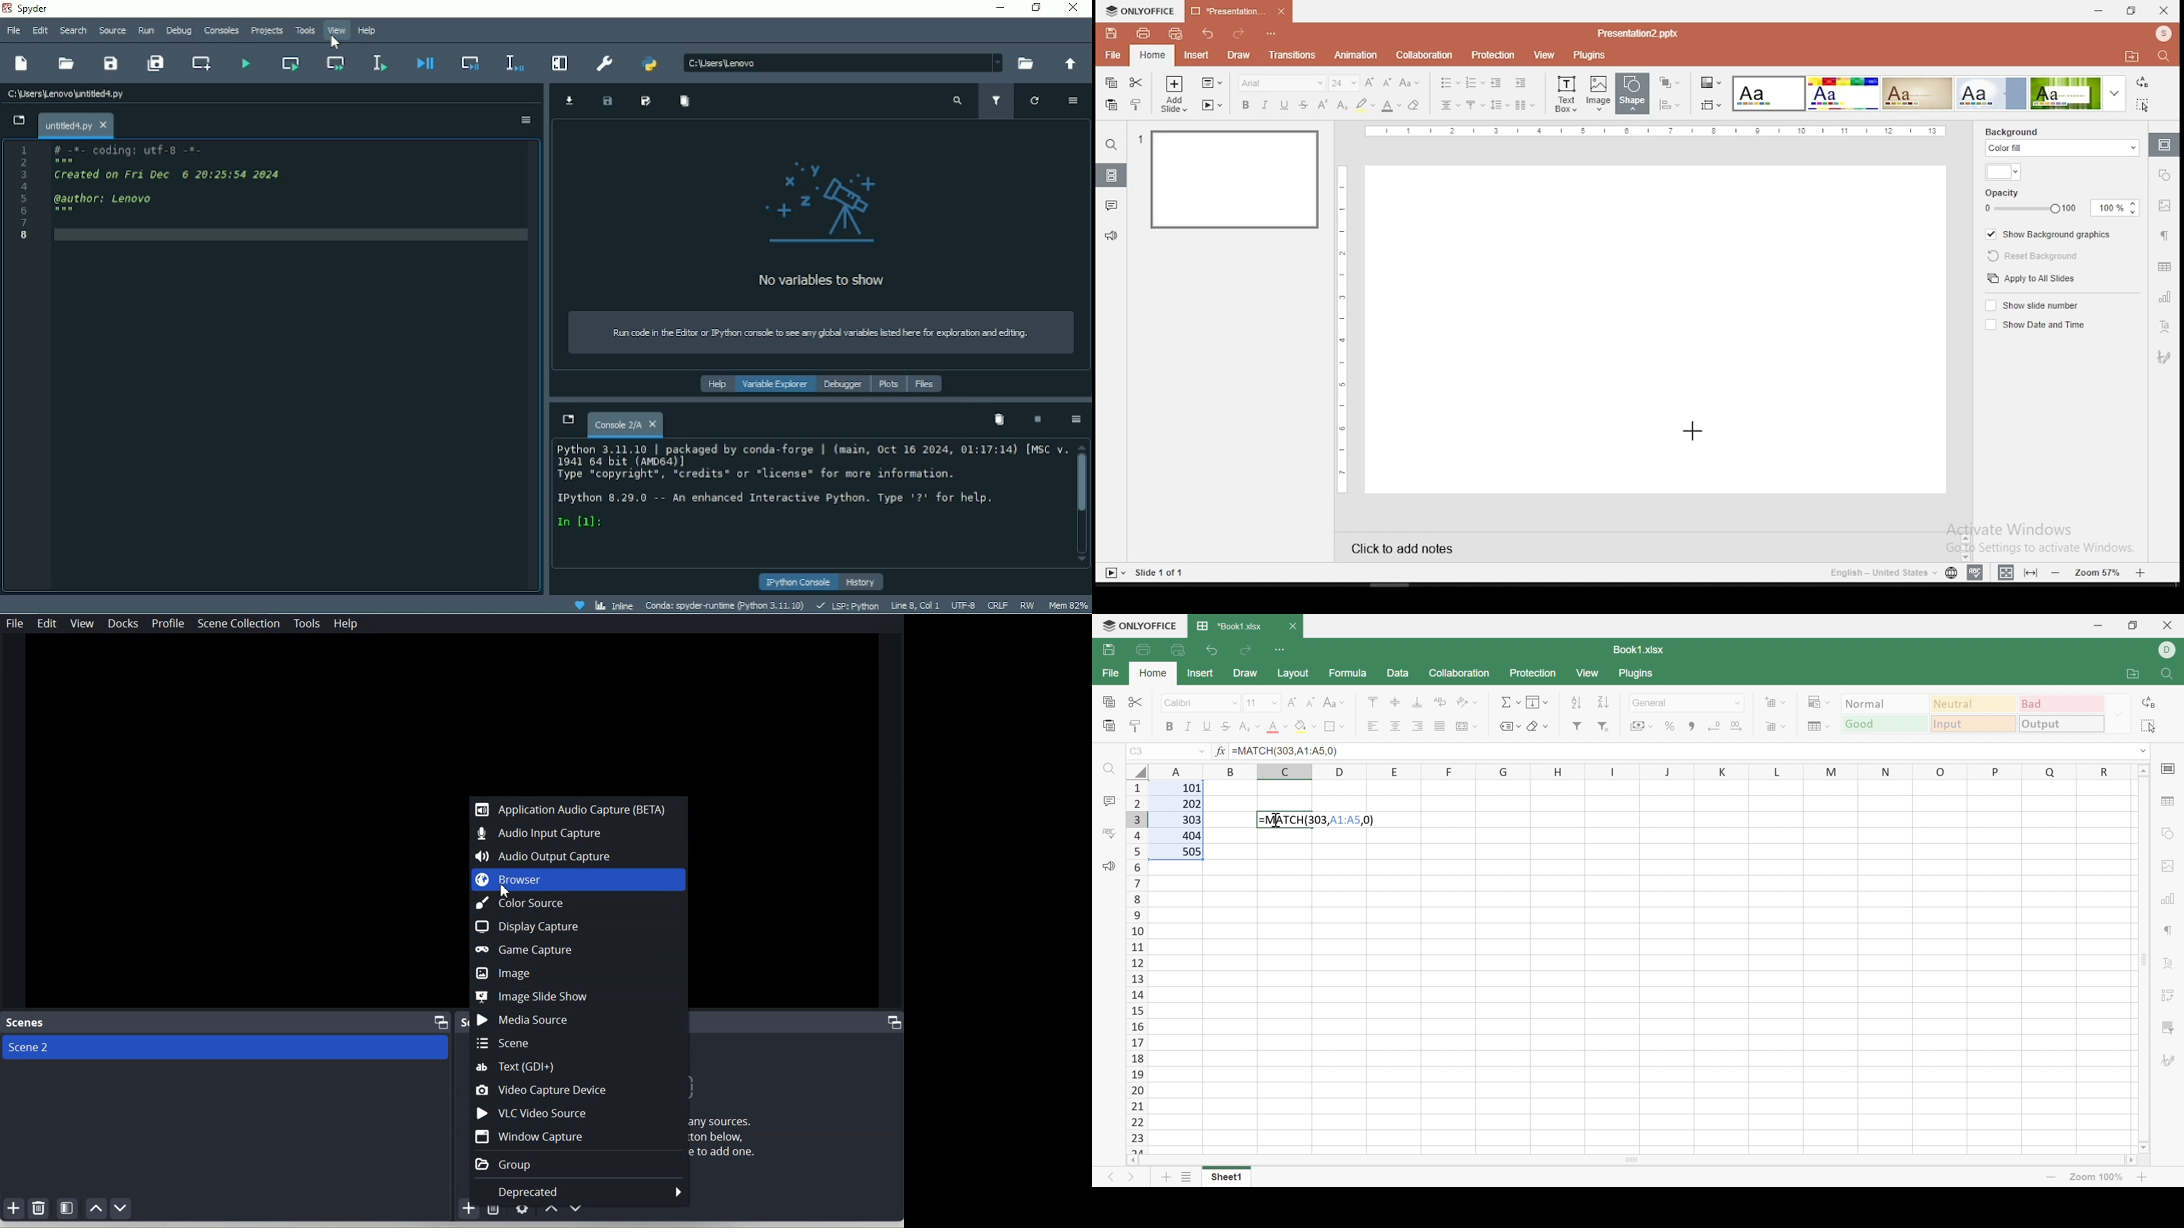 The height and width of the screenshot is (1232, 2184). What do you see at coordinates (506, 891) in the screenshot?
I see `cursor` at bounding box center [506, 891].